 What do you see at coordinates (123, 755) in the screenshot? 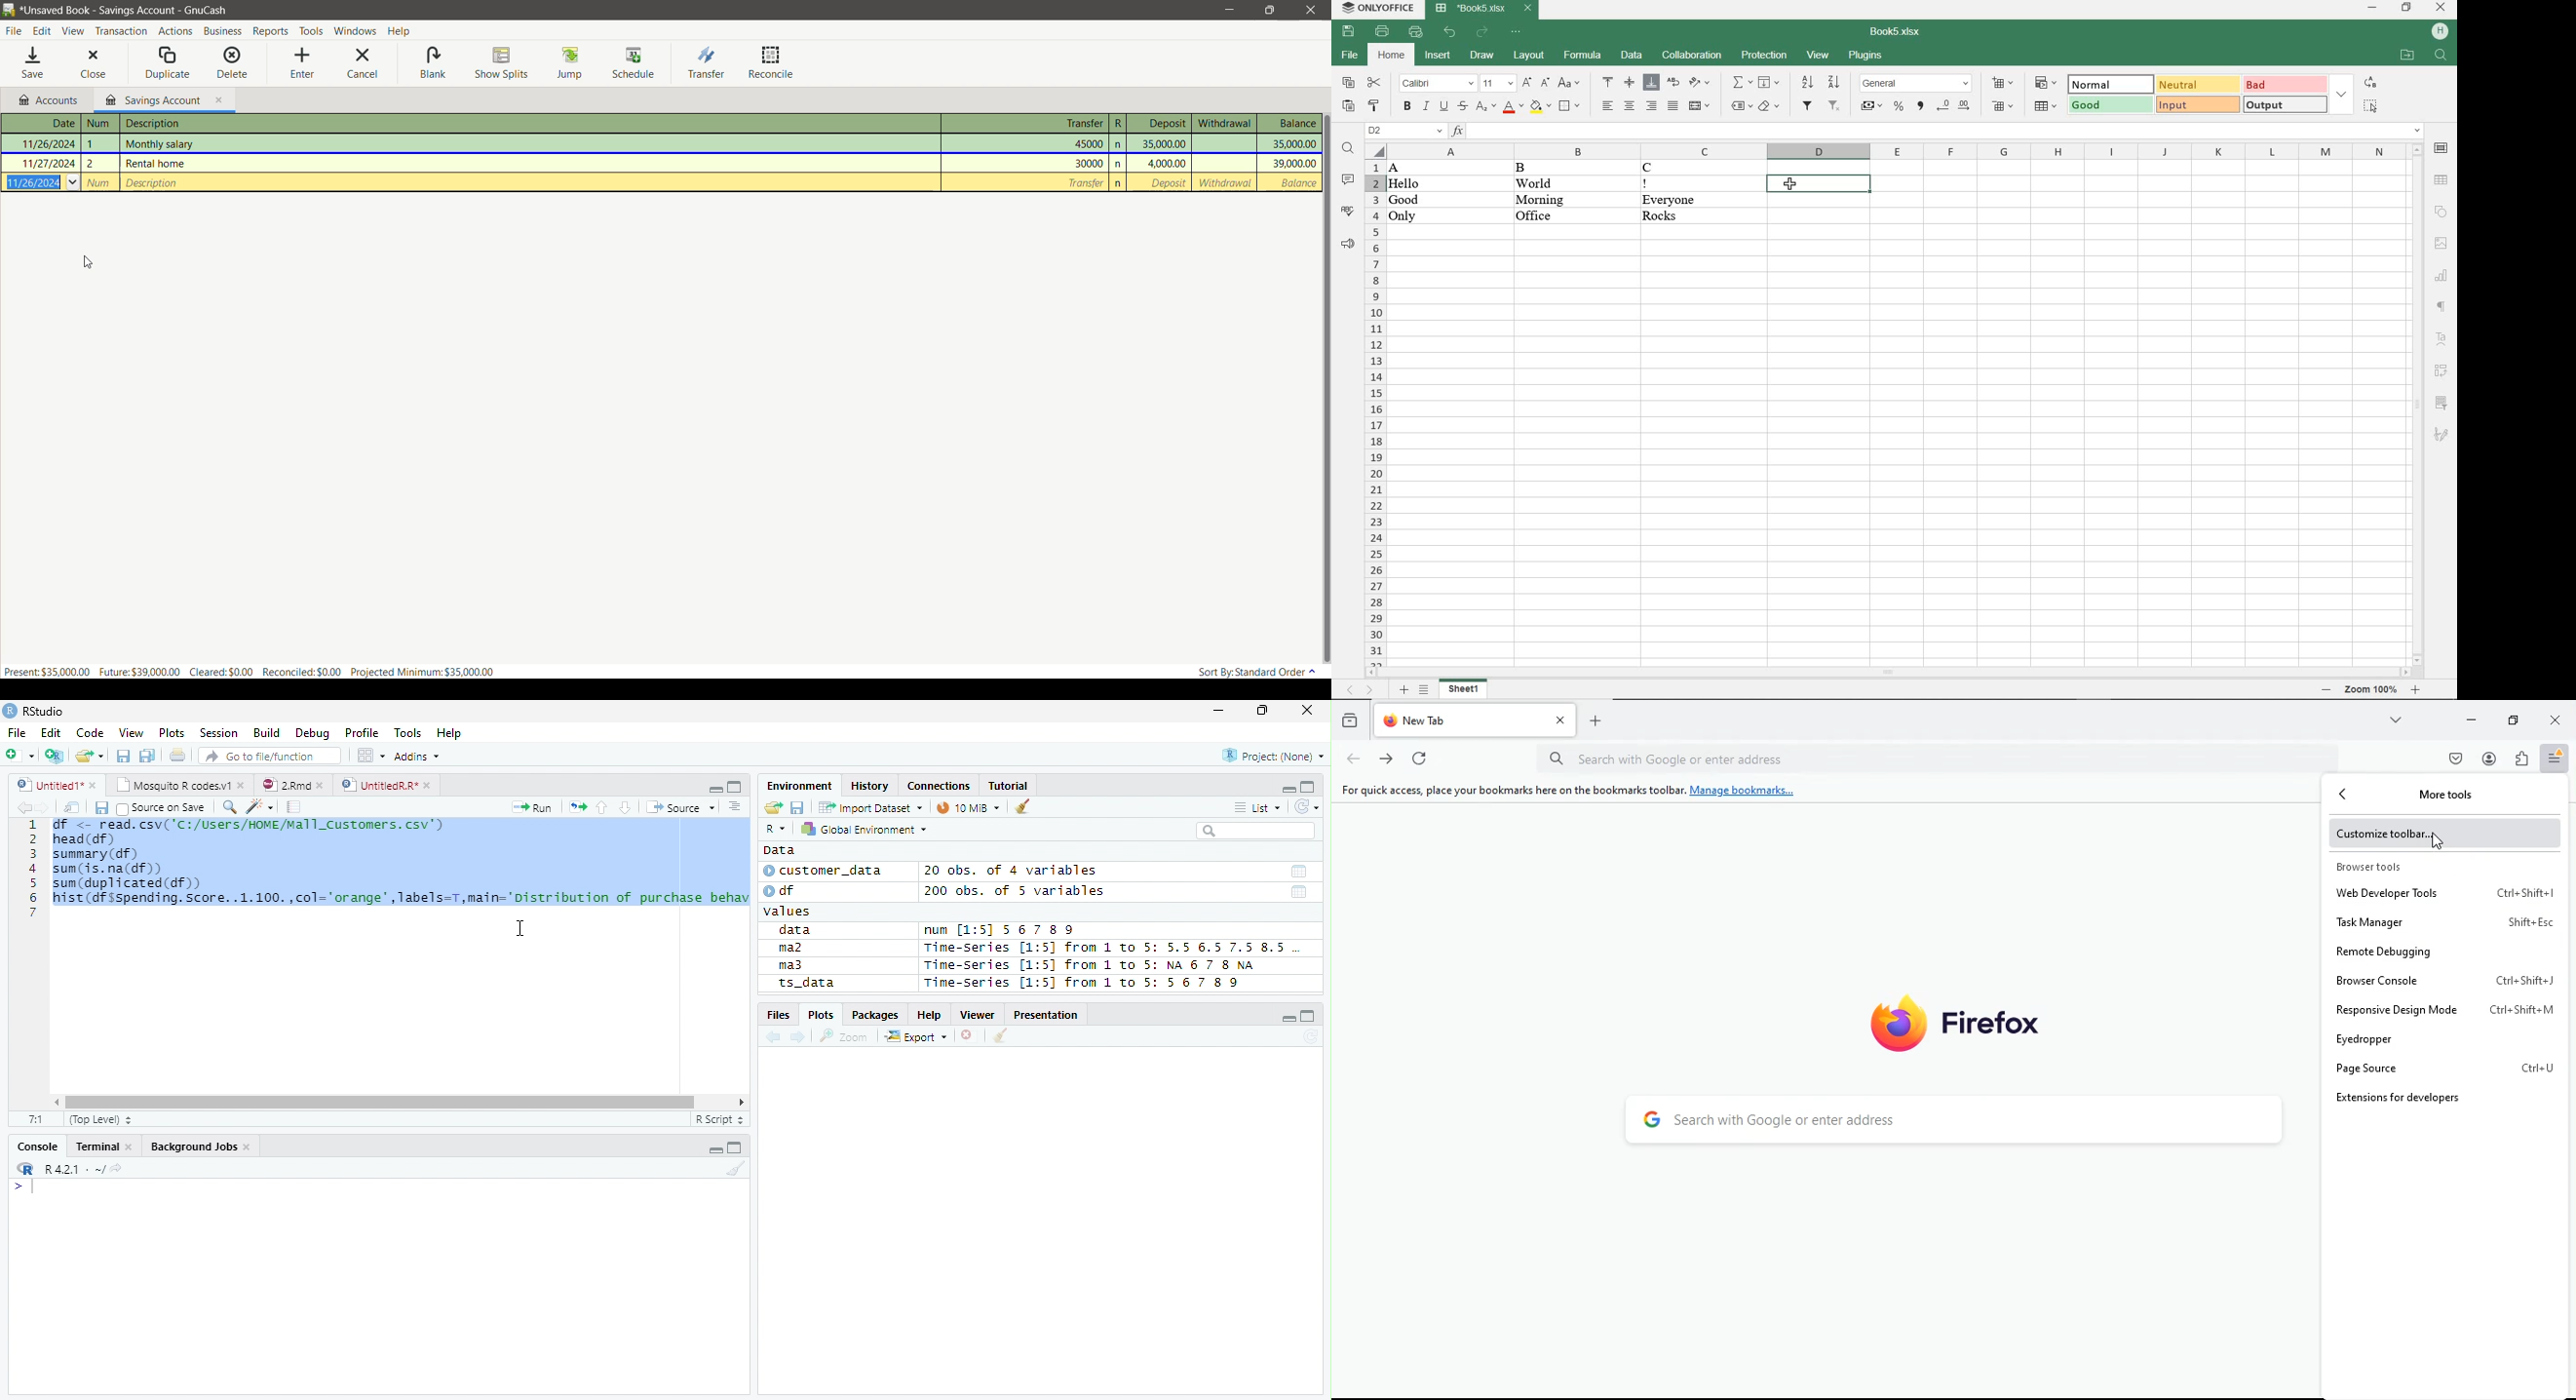
I see `Save` at bounding box center [123, 755].